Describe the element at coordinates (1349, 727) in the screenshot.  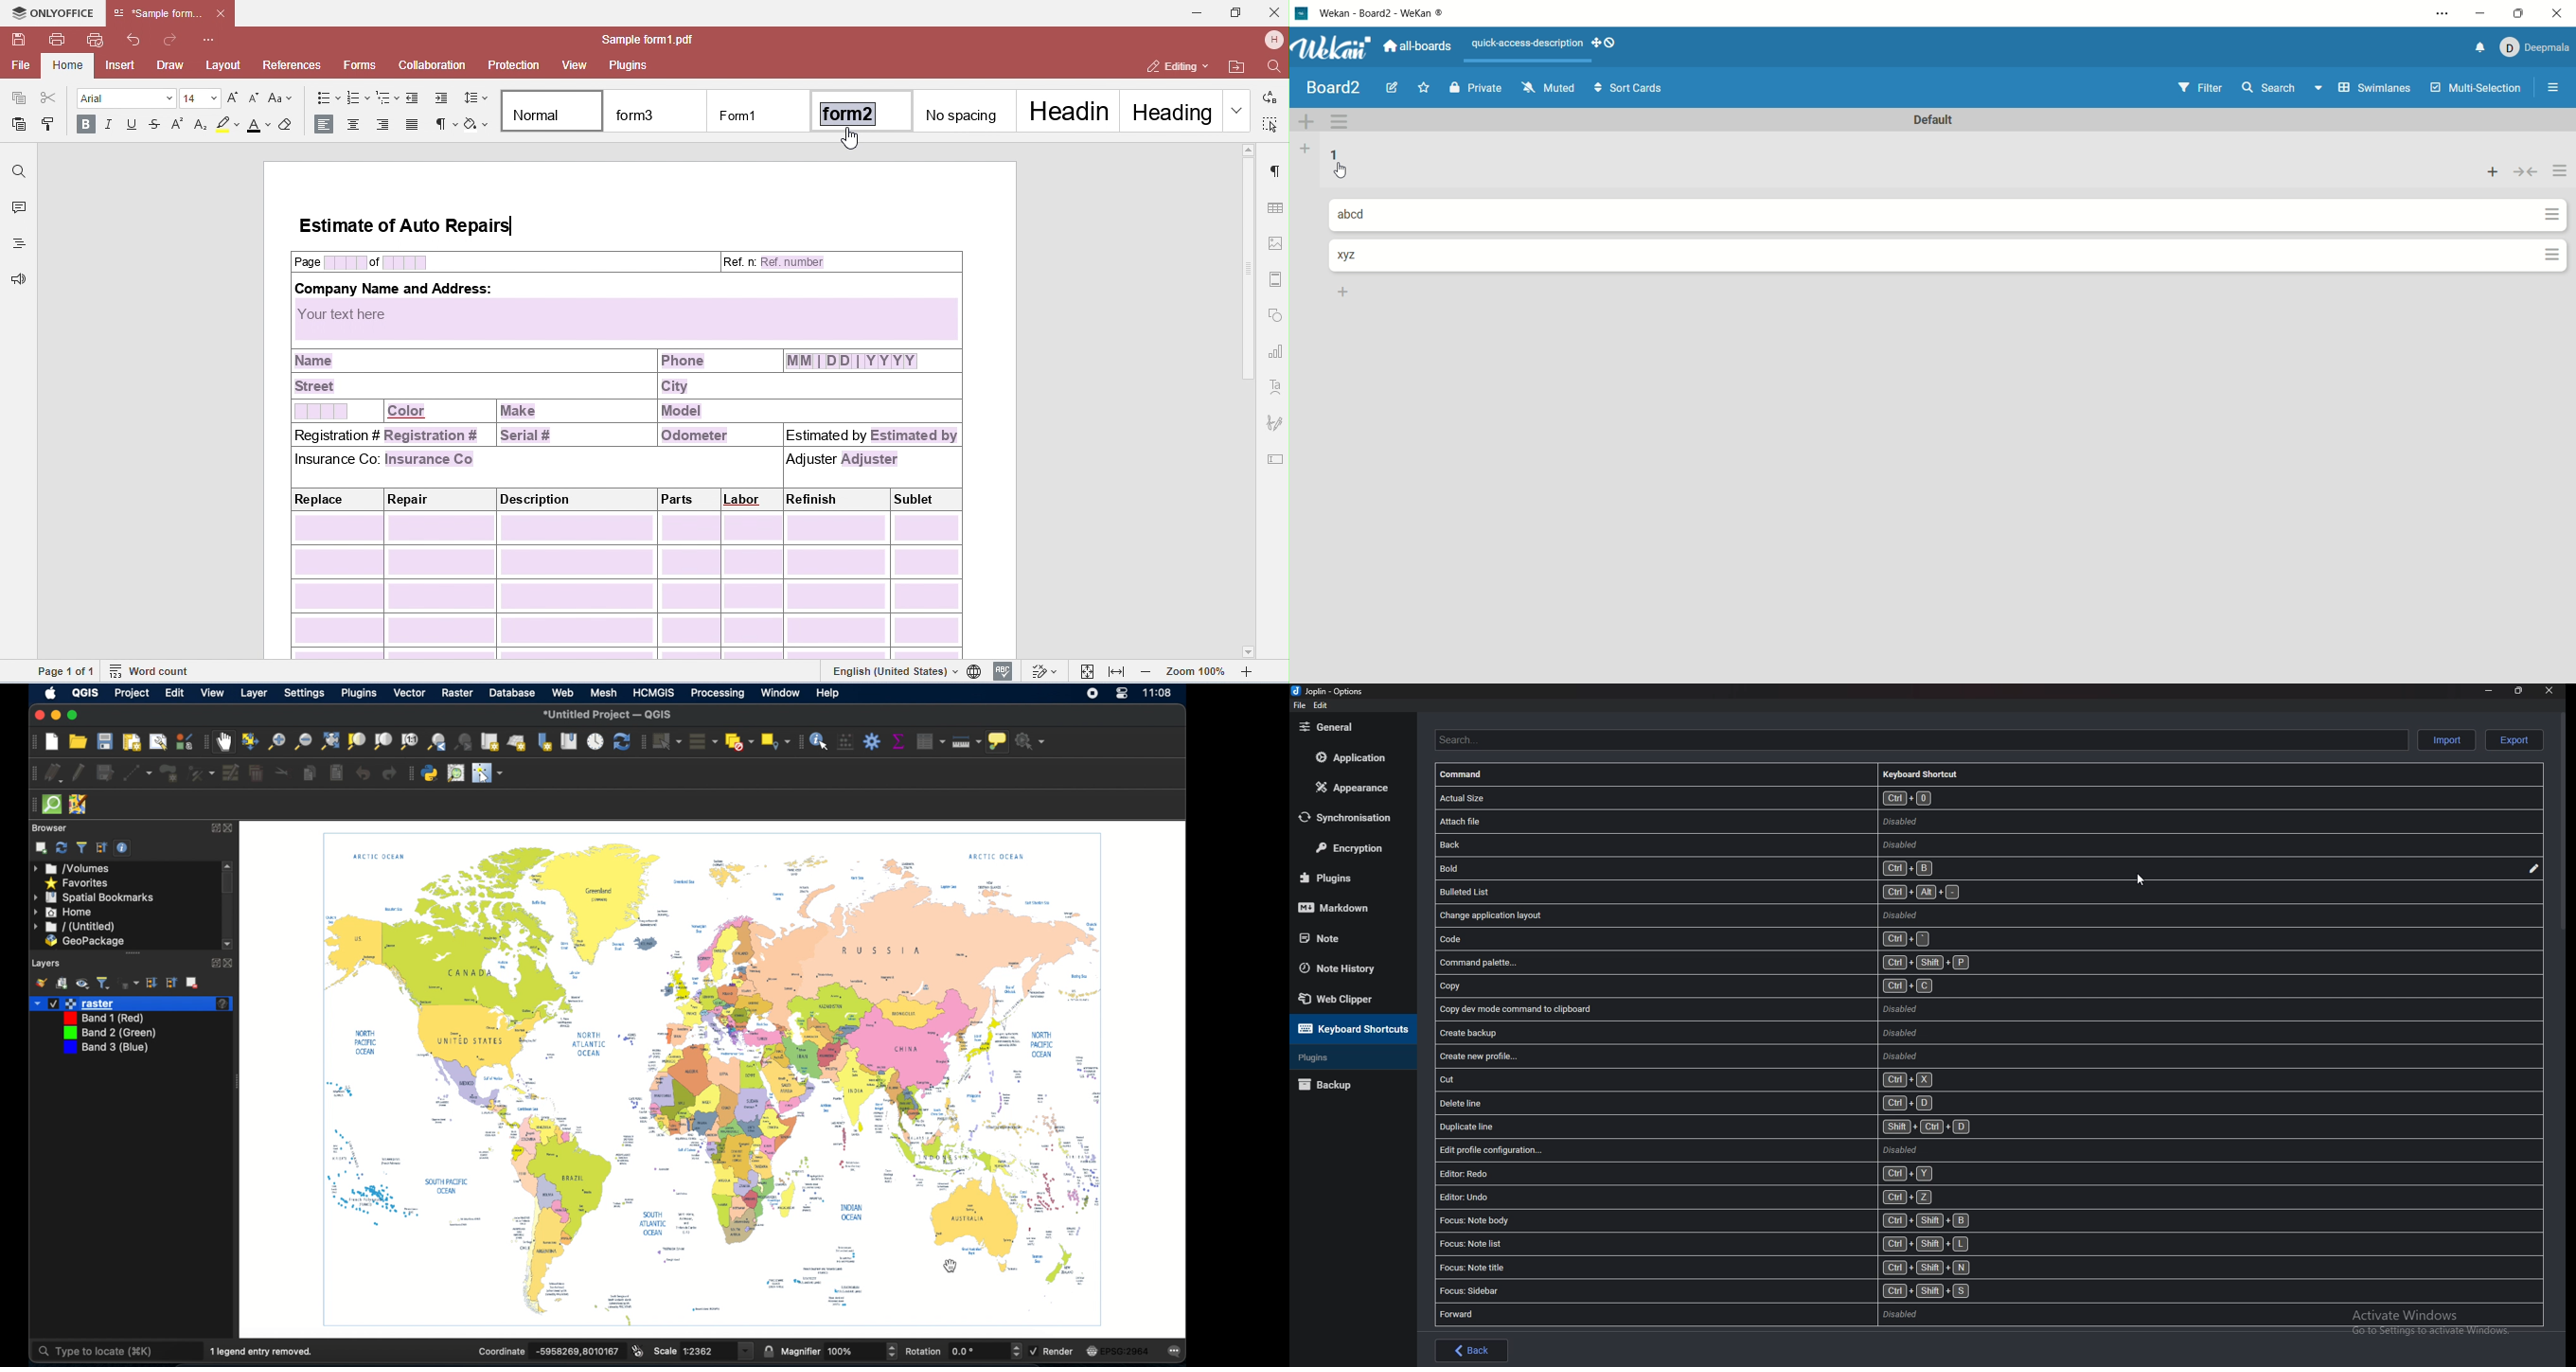
I see `general` at that location.